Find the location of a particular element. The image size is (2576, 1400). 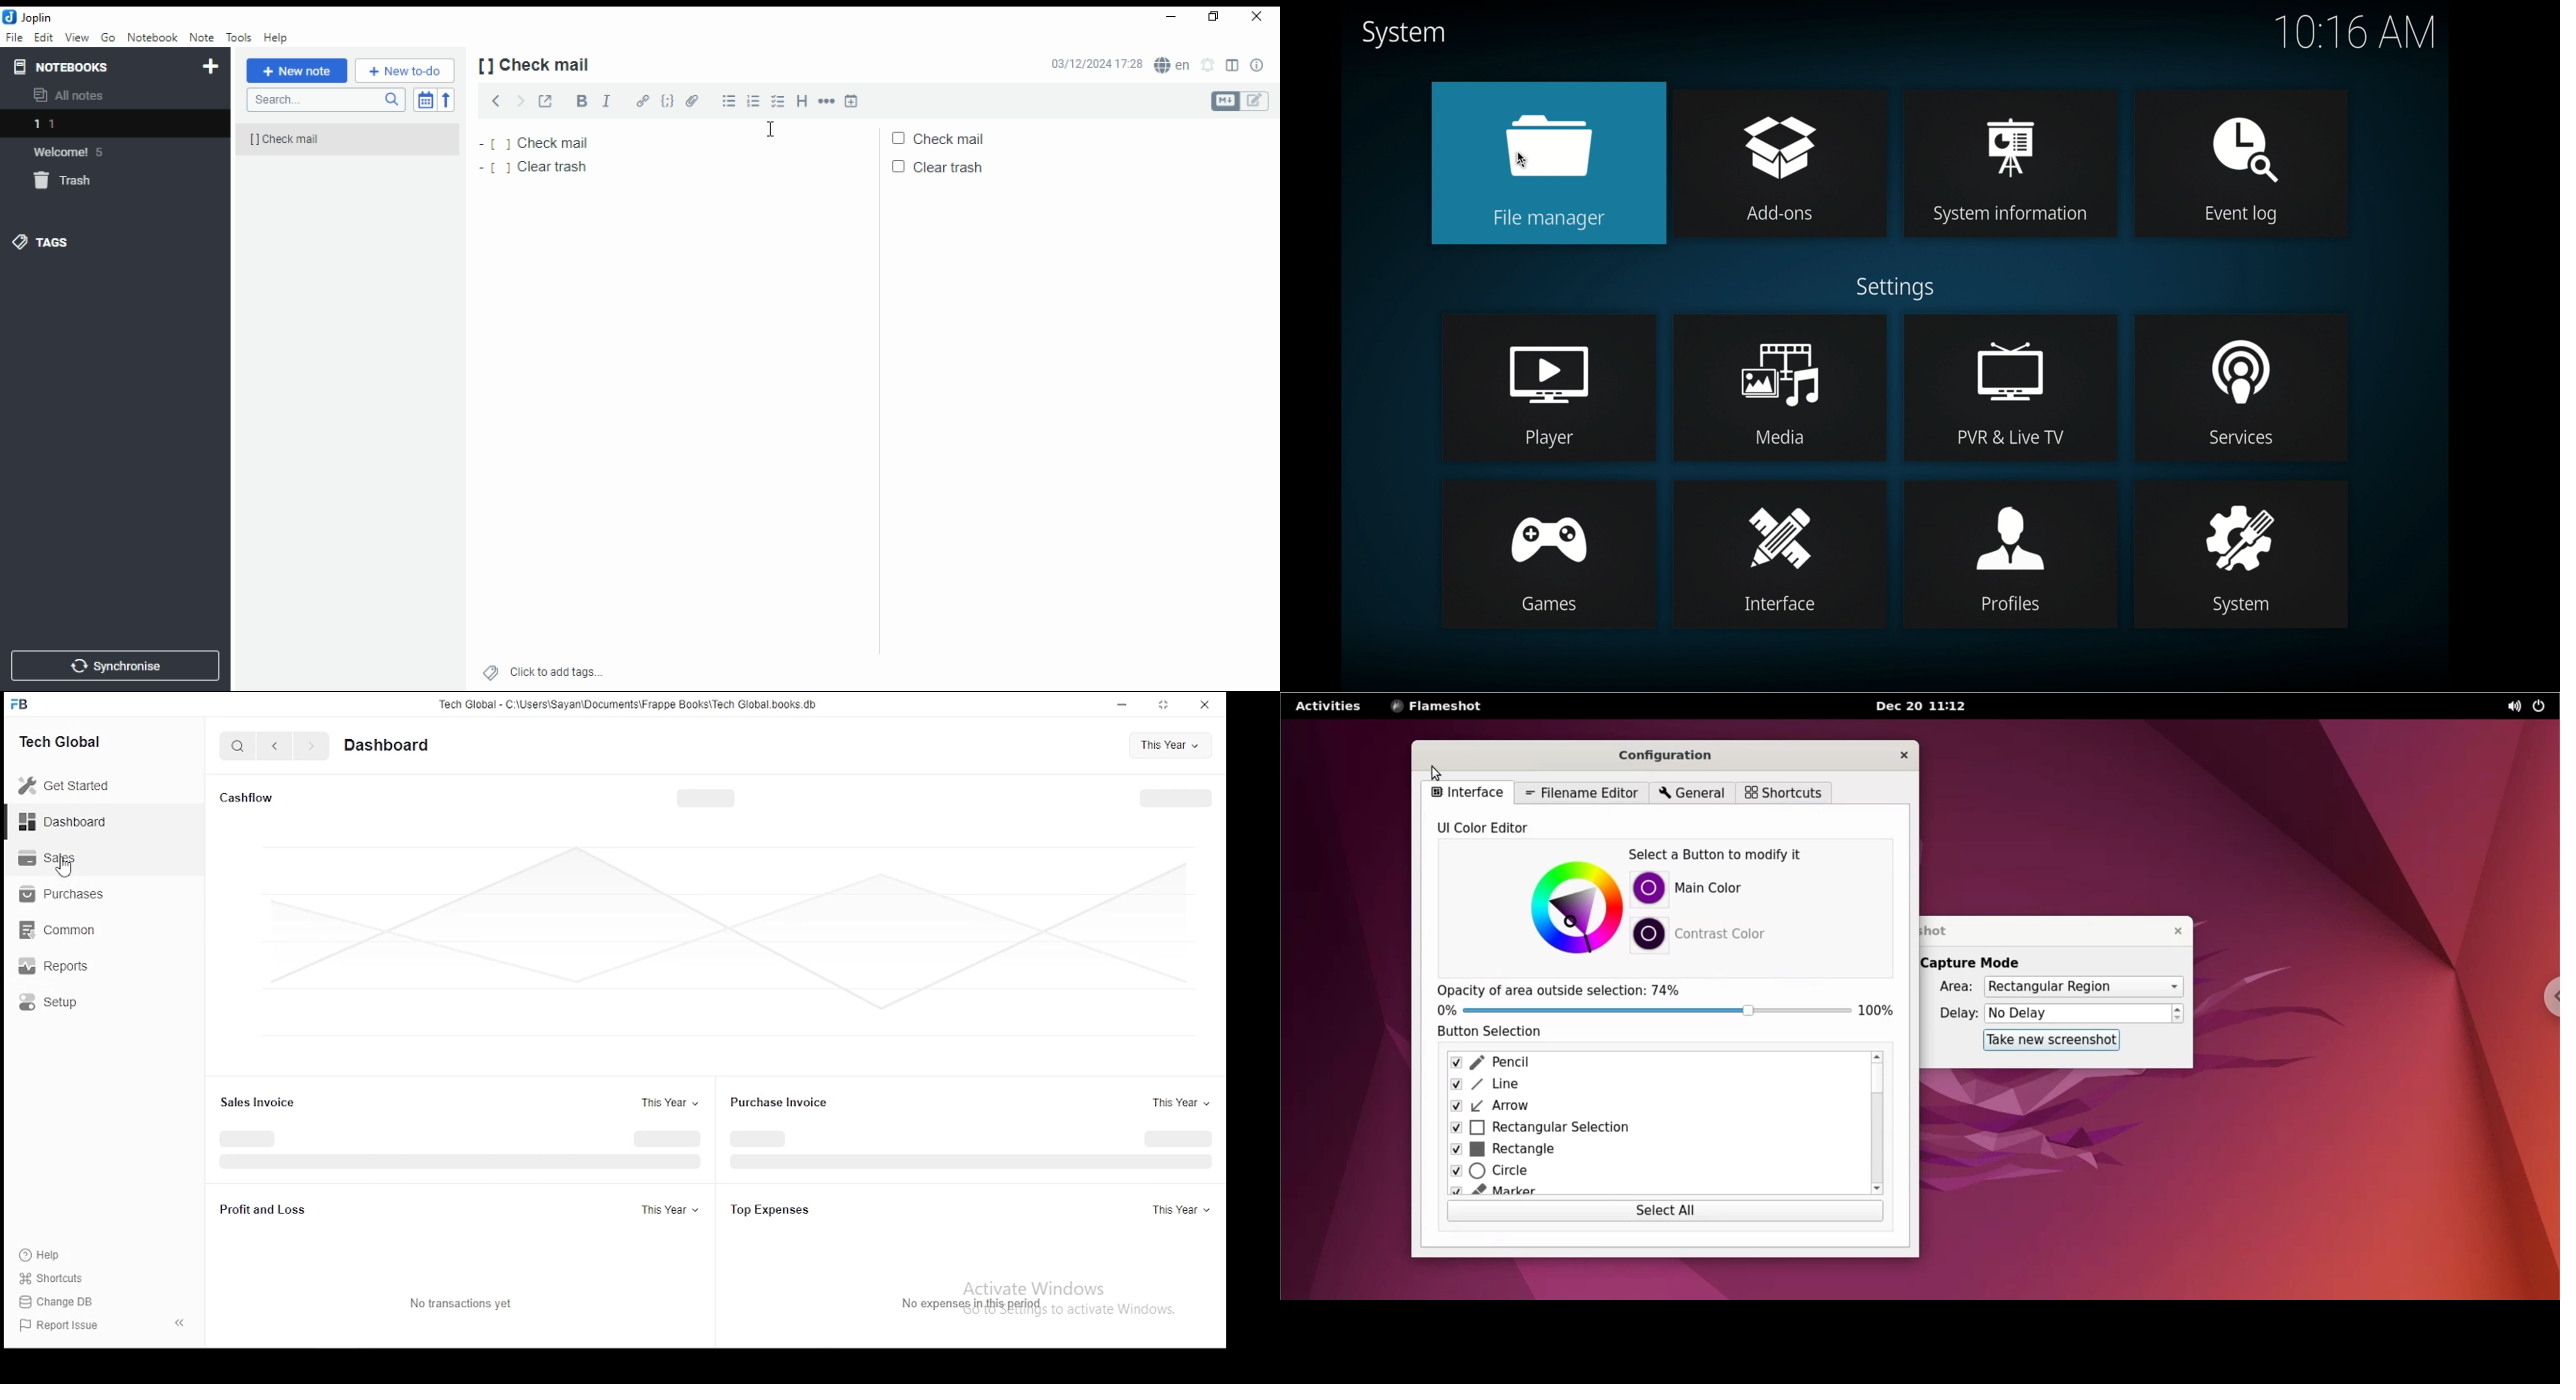

games is located at coordinates (1548, 553).